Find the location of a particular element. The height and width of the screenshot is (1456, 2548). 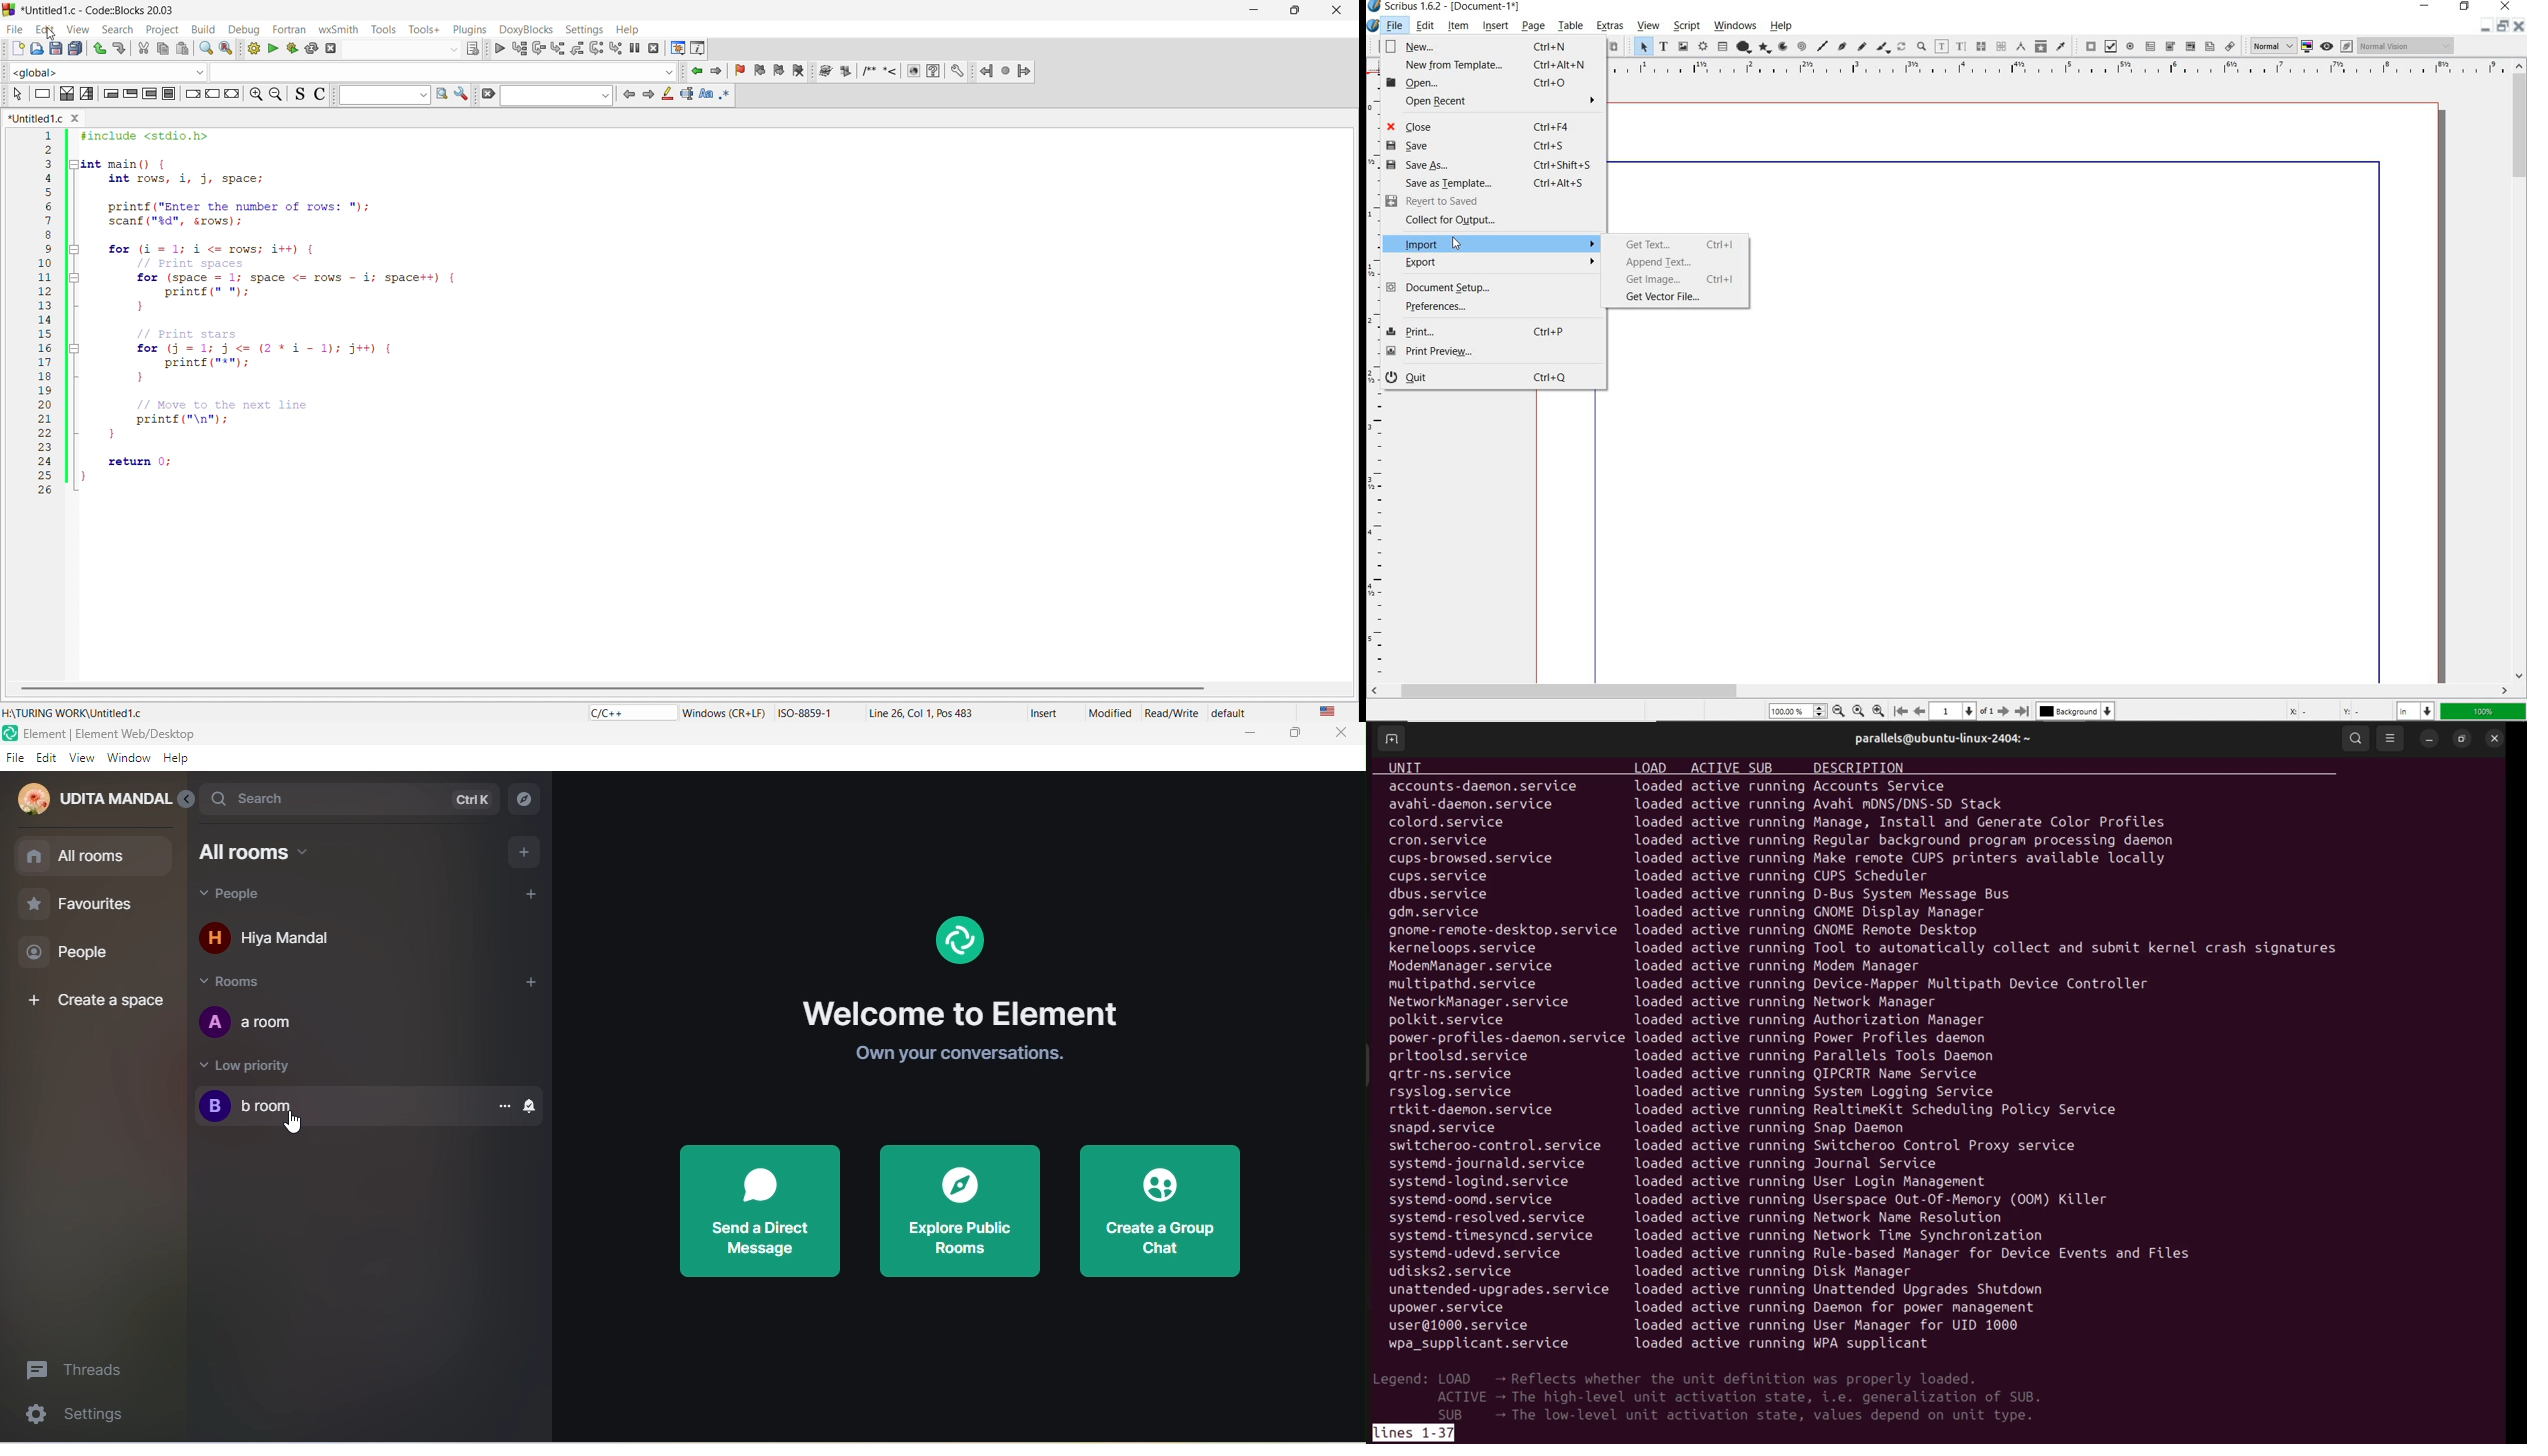

zoom factor is located at coordinates (2484, 713).